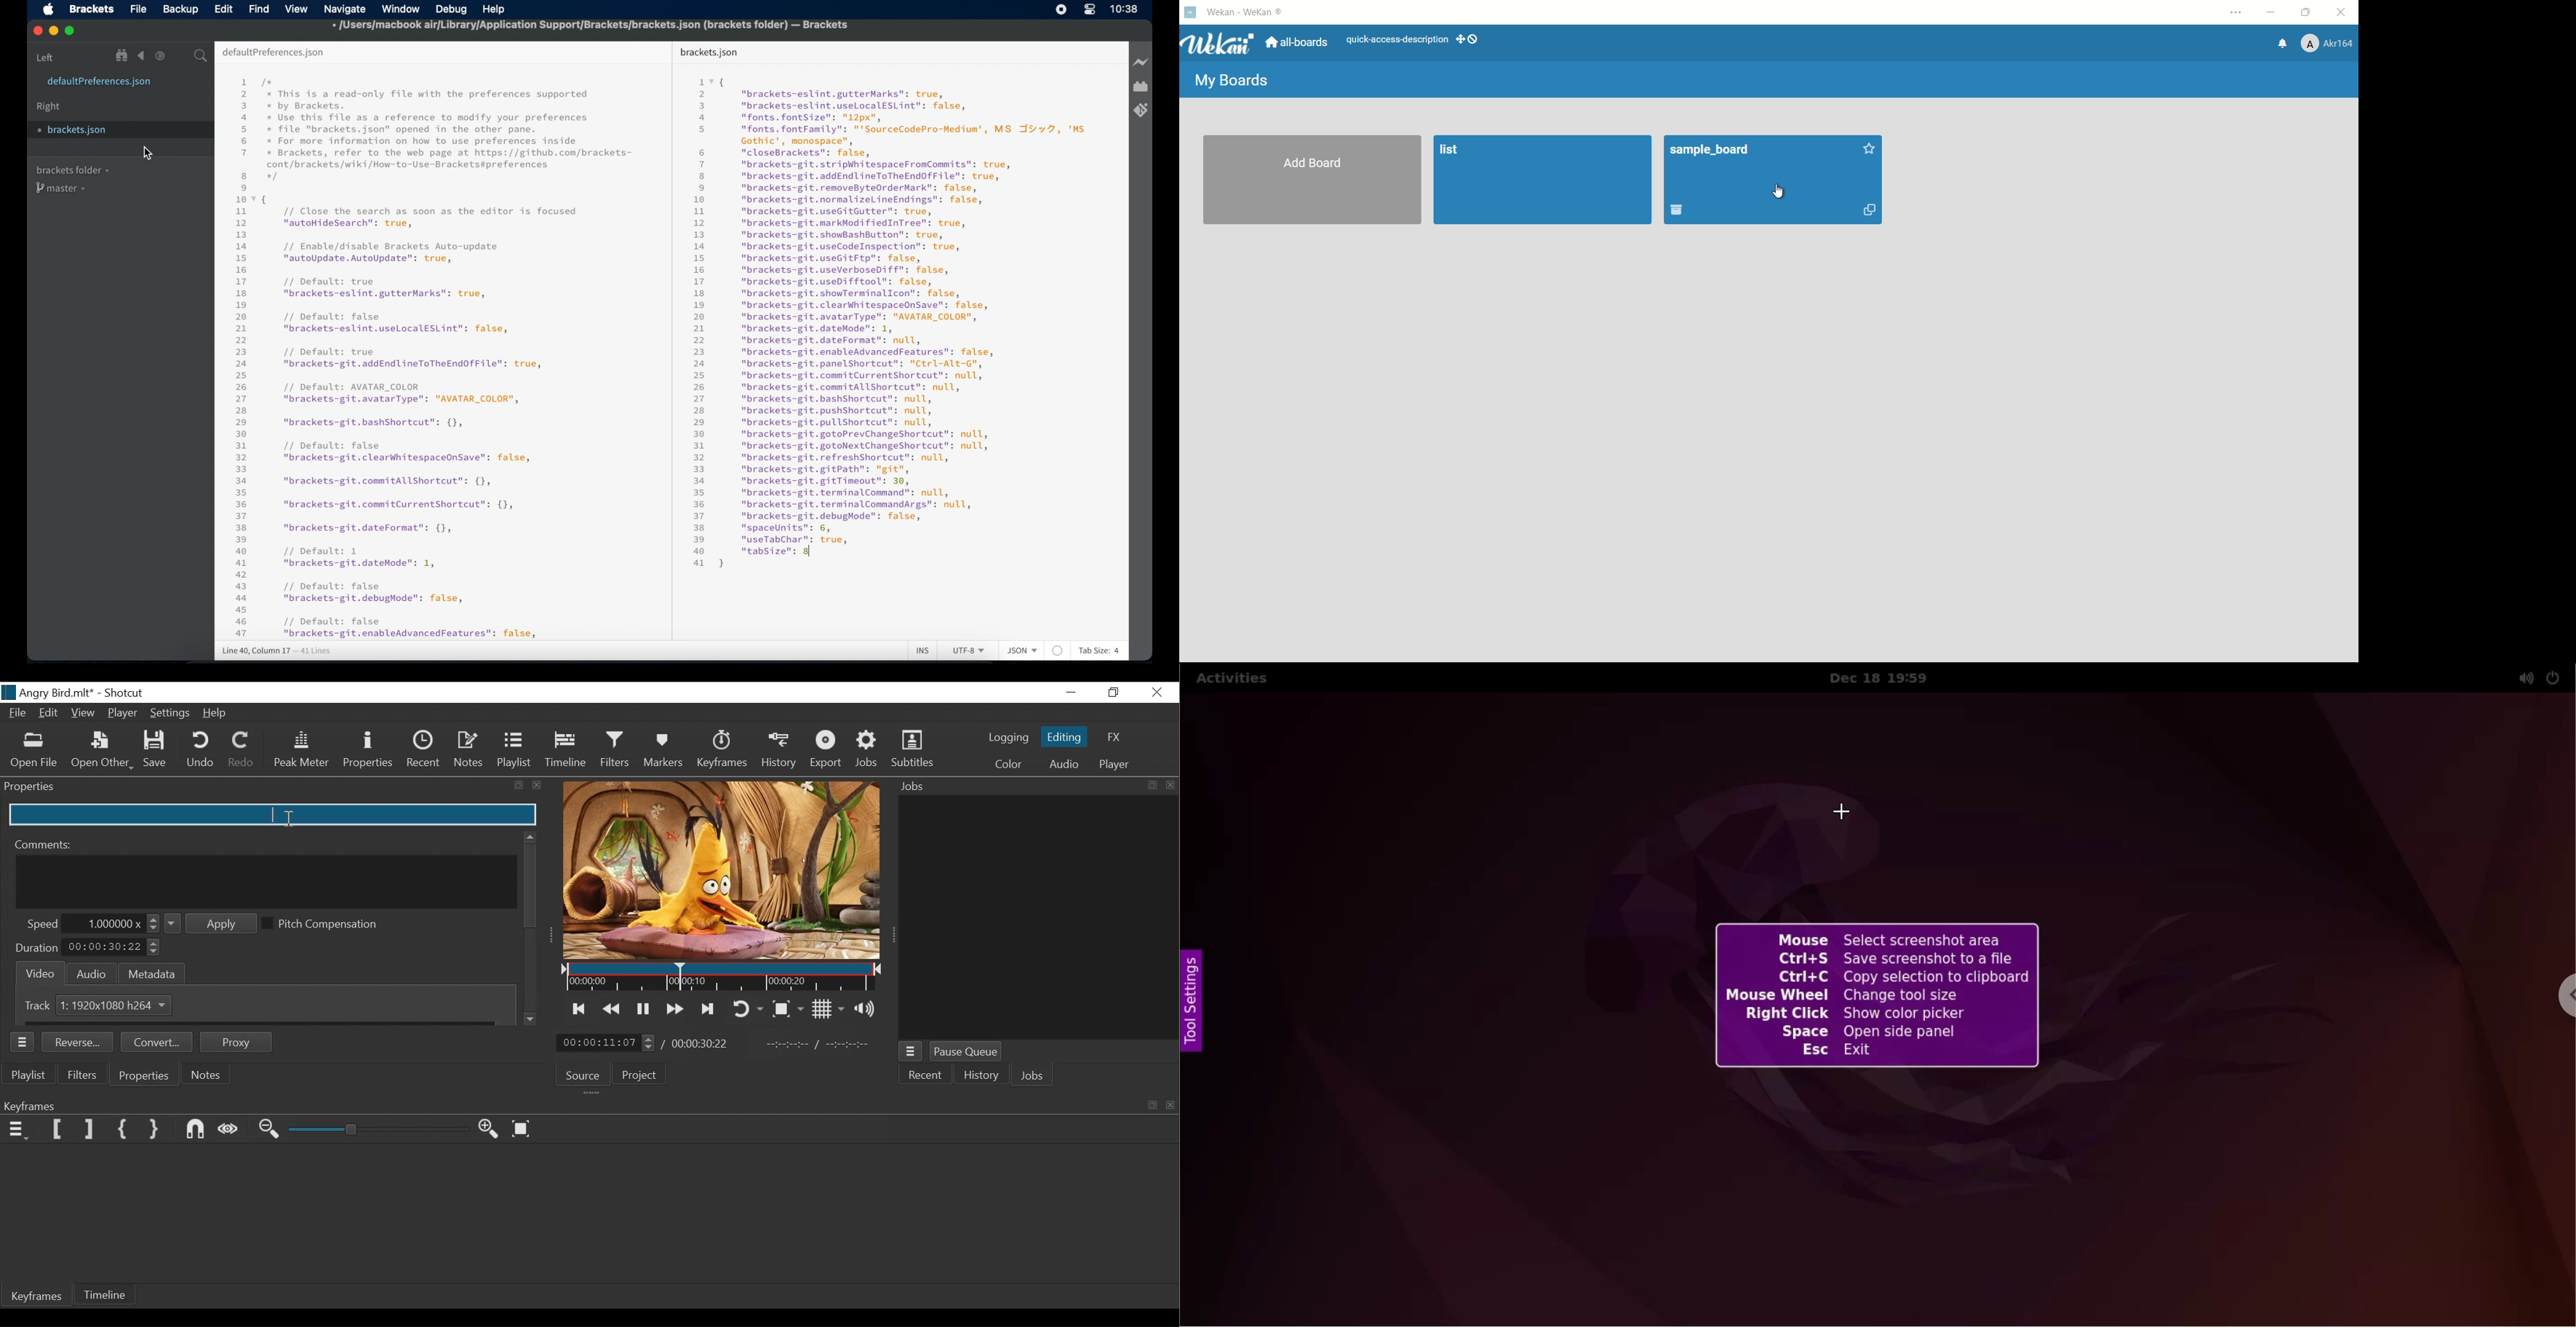 The width and height of the screenshot is (2576, 1344). Describe the element at coordinates (211, 924) in the screenshot. I see `Apply` at that location.